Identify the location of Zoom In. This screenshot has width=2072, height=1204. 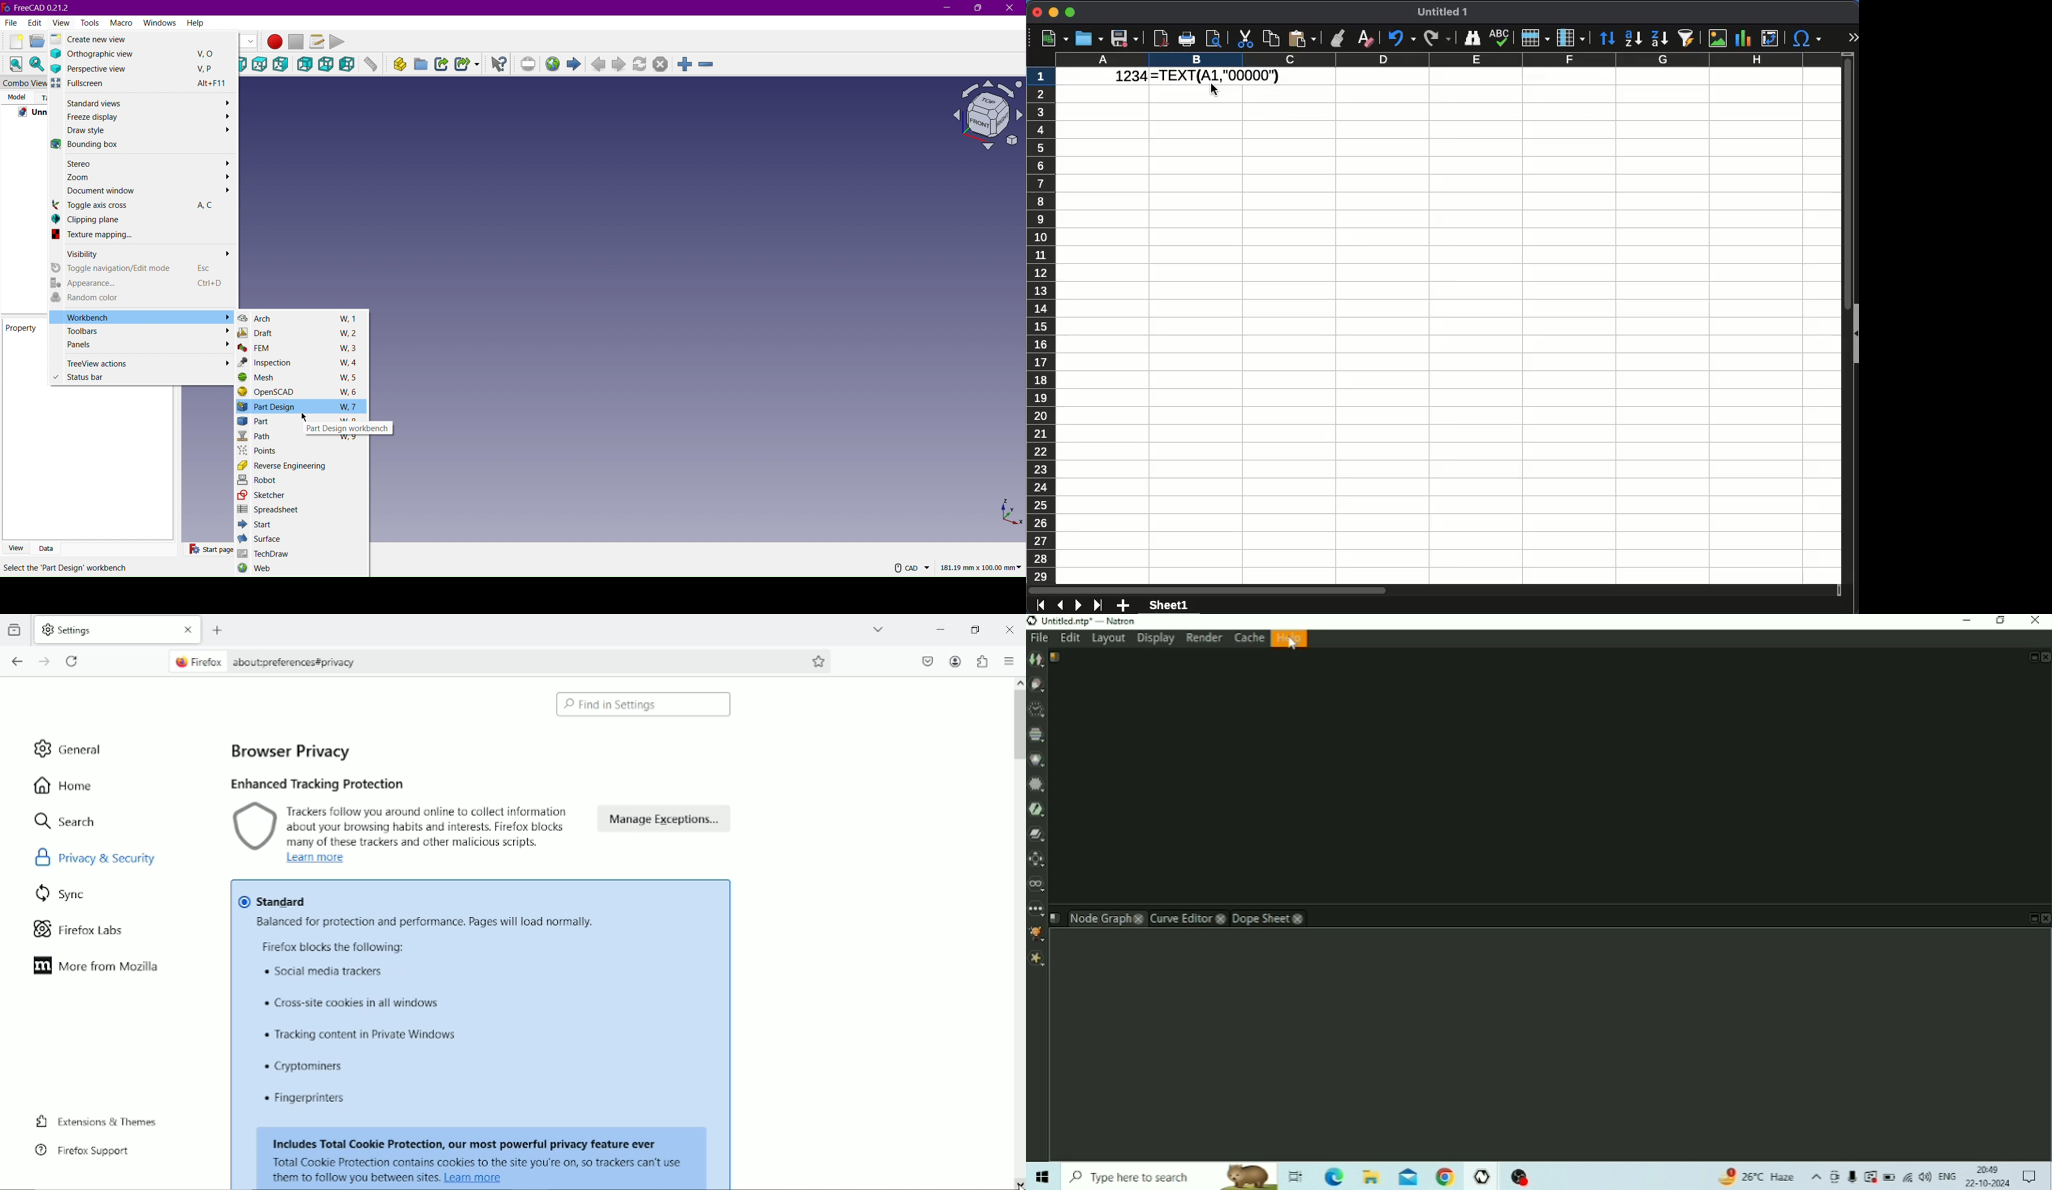
(685, 64).